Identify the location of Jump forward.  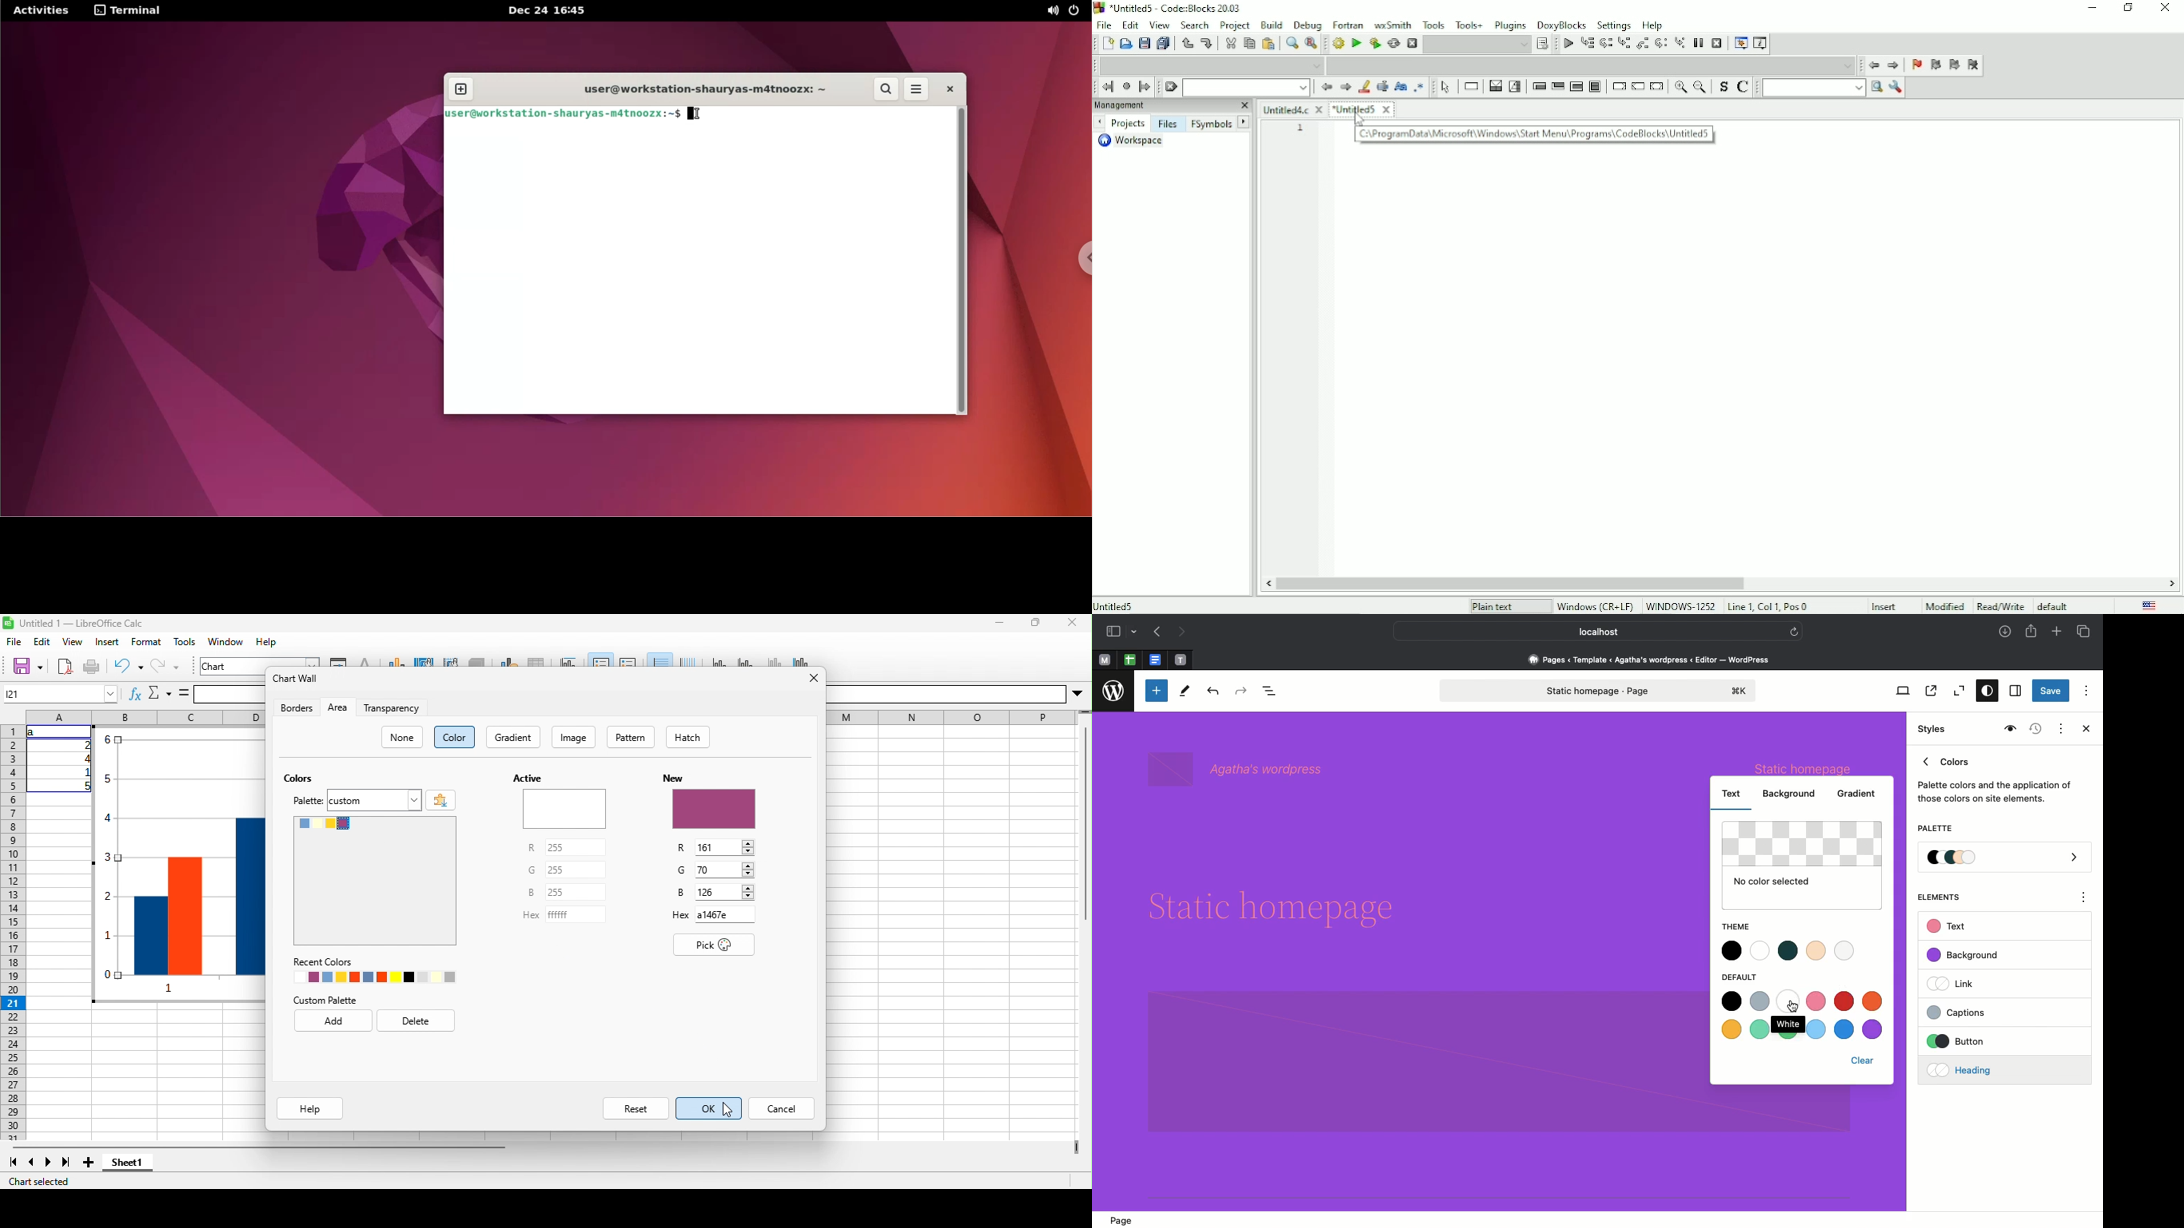
(1894, 67).